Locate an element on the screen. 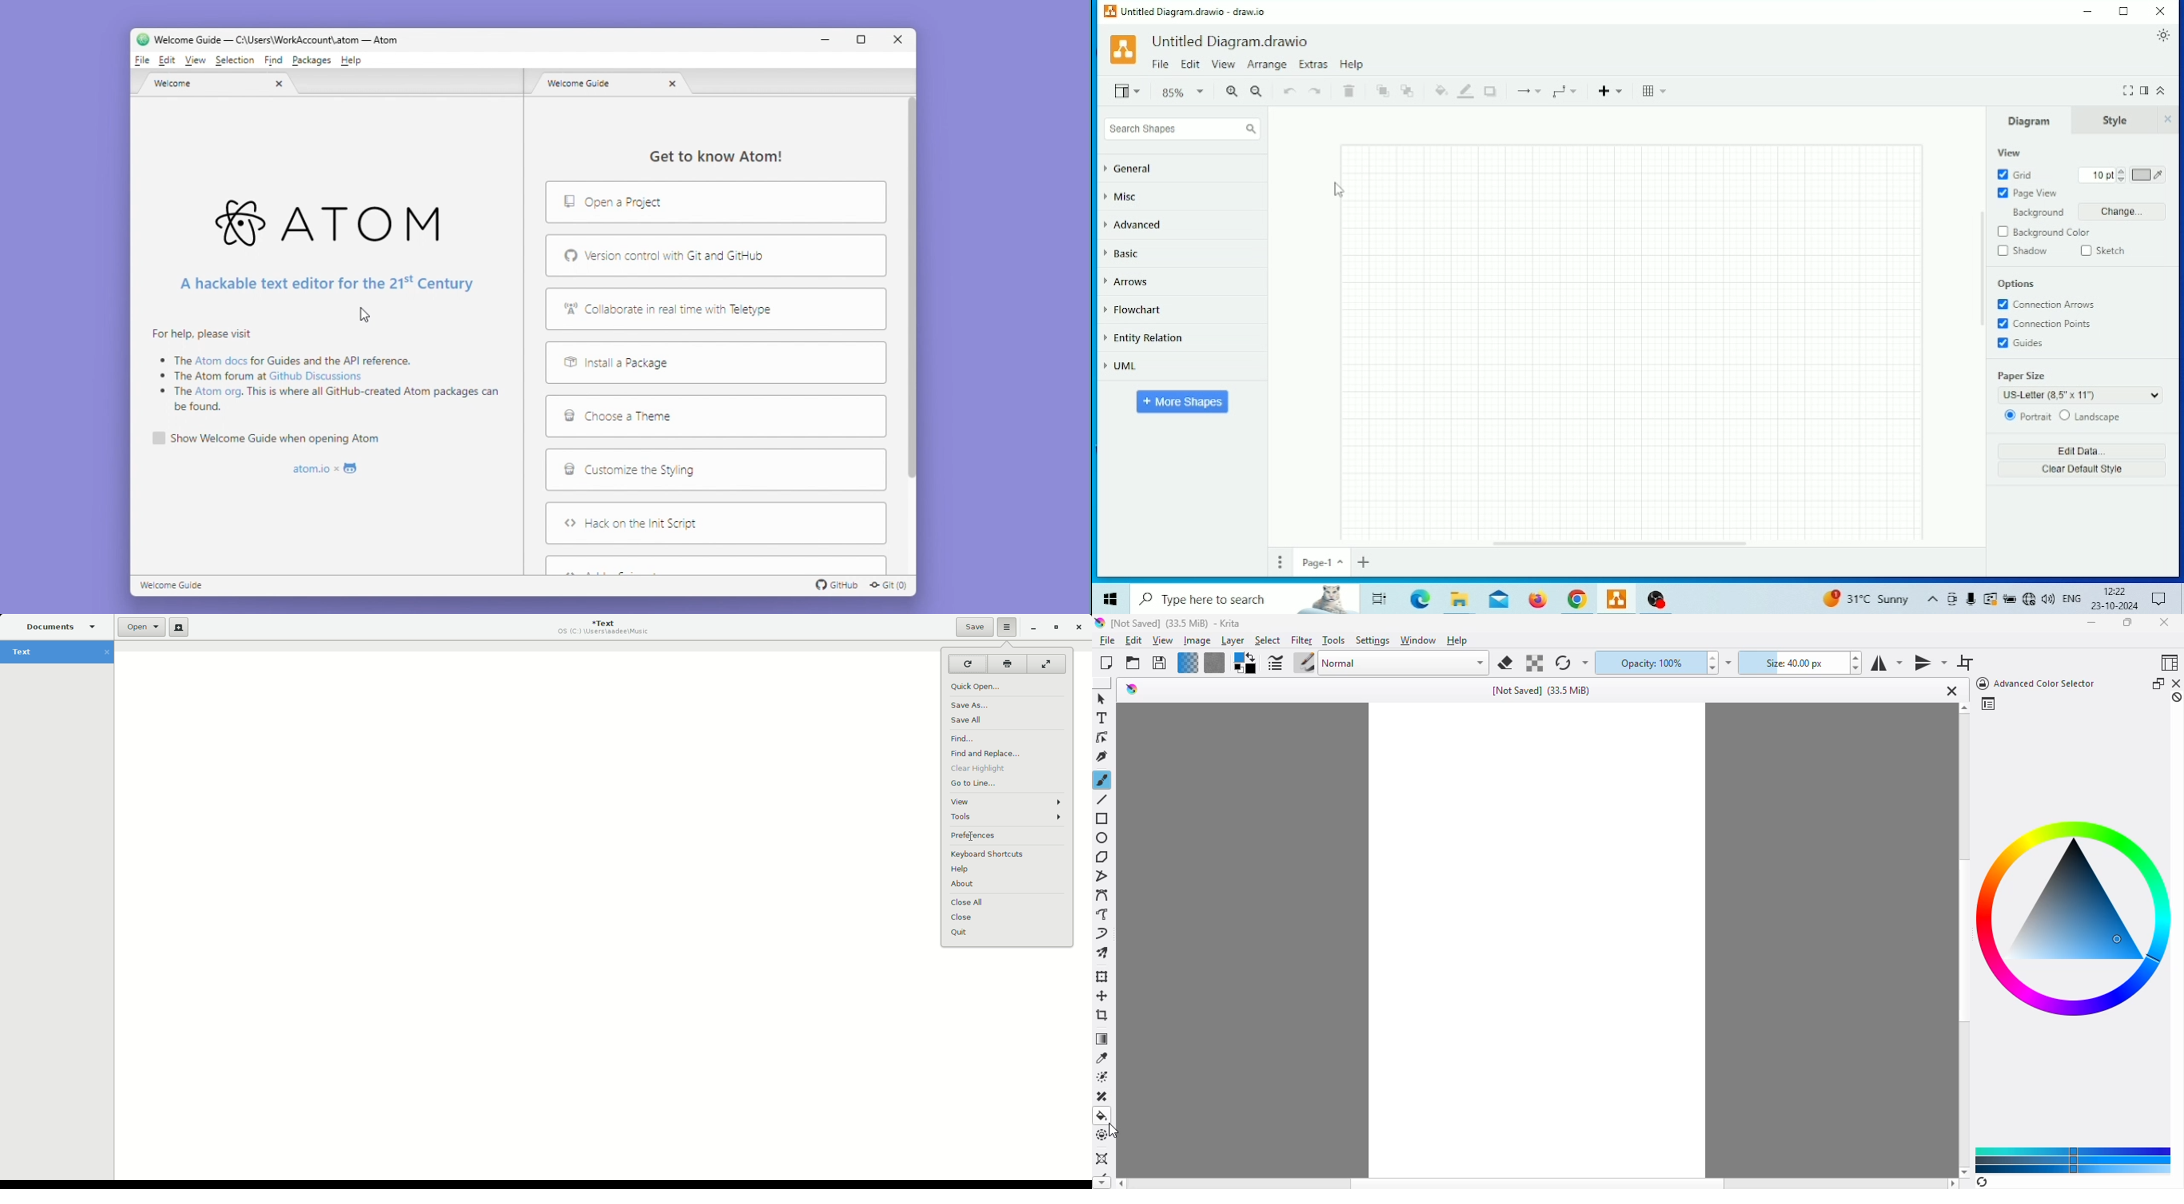 This screenshot has height=1204, width=2184. ‘Welcome Guide — C:\Users\WorkAccount\.atom — Atom is located at coordinates (270, 38).